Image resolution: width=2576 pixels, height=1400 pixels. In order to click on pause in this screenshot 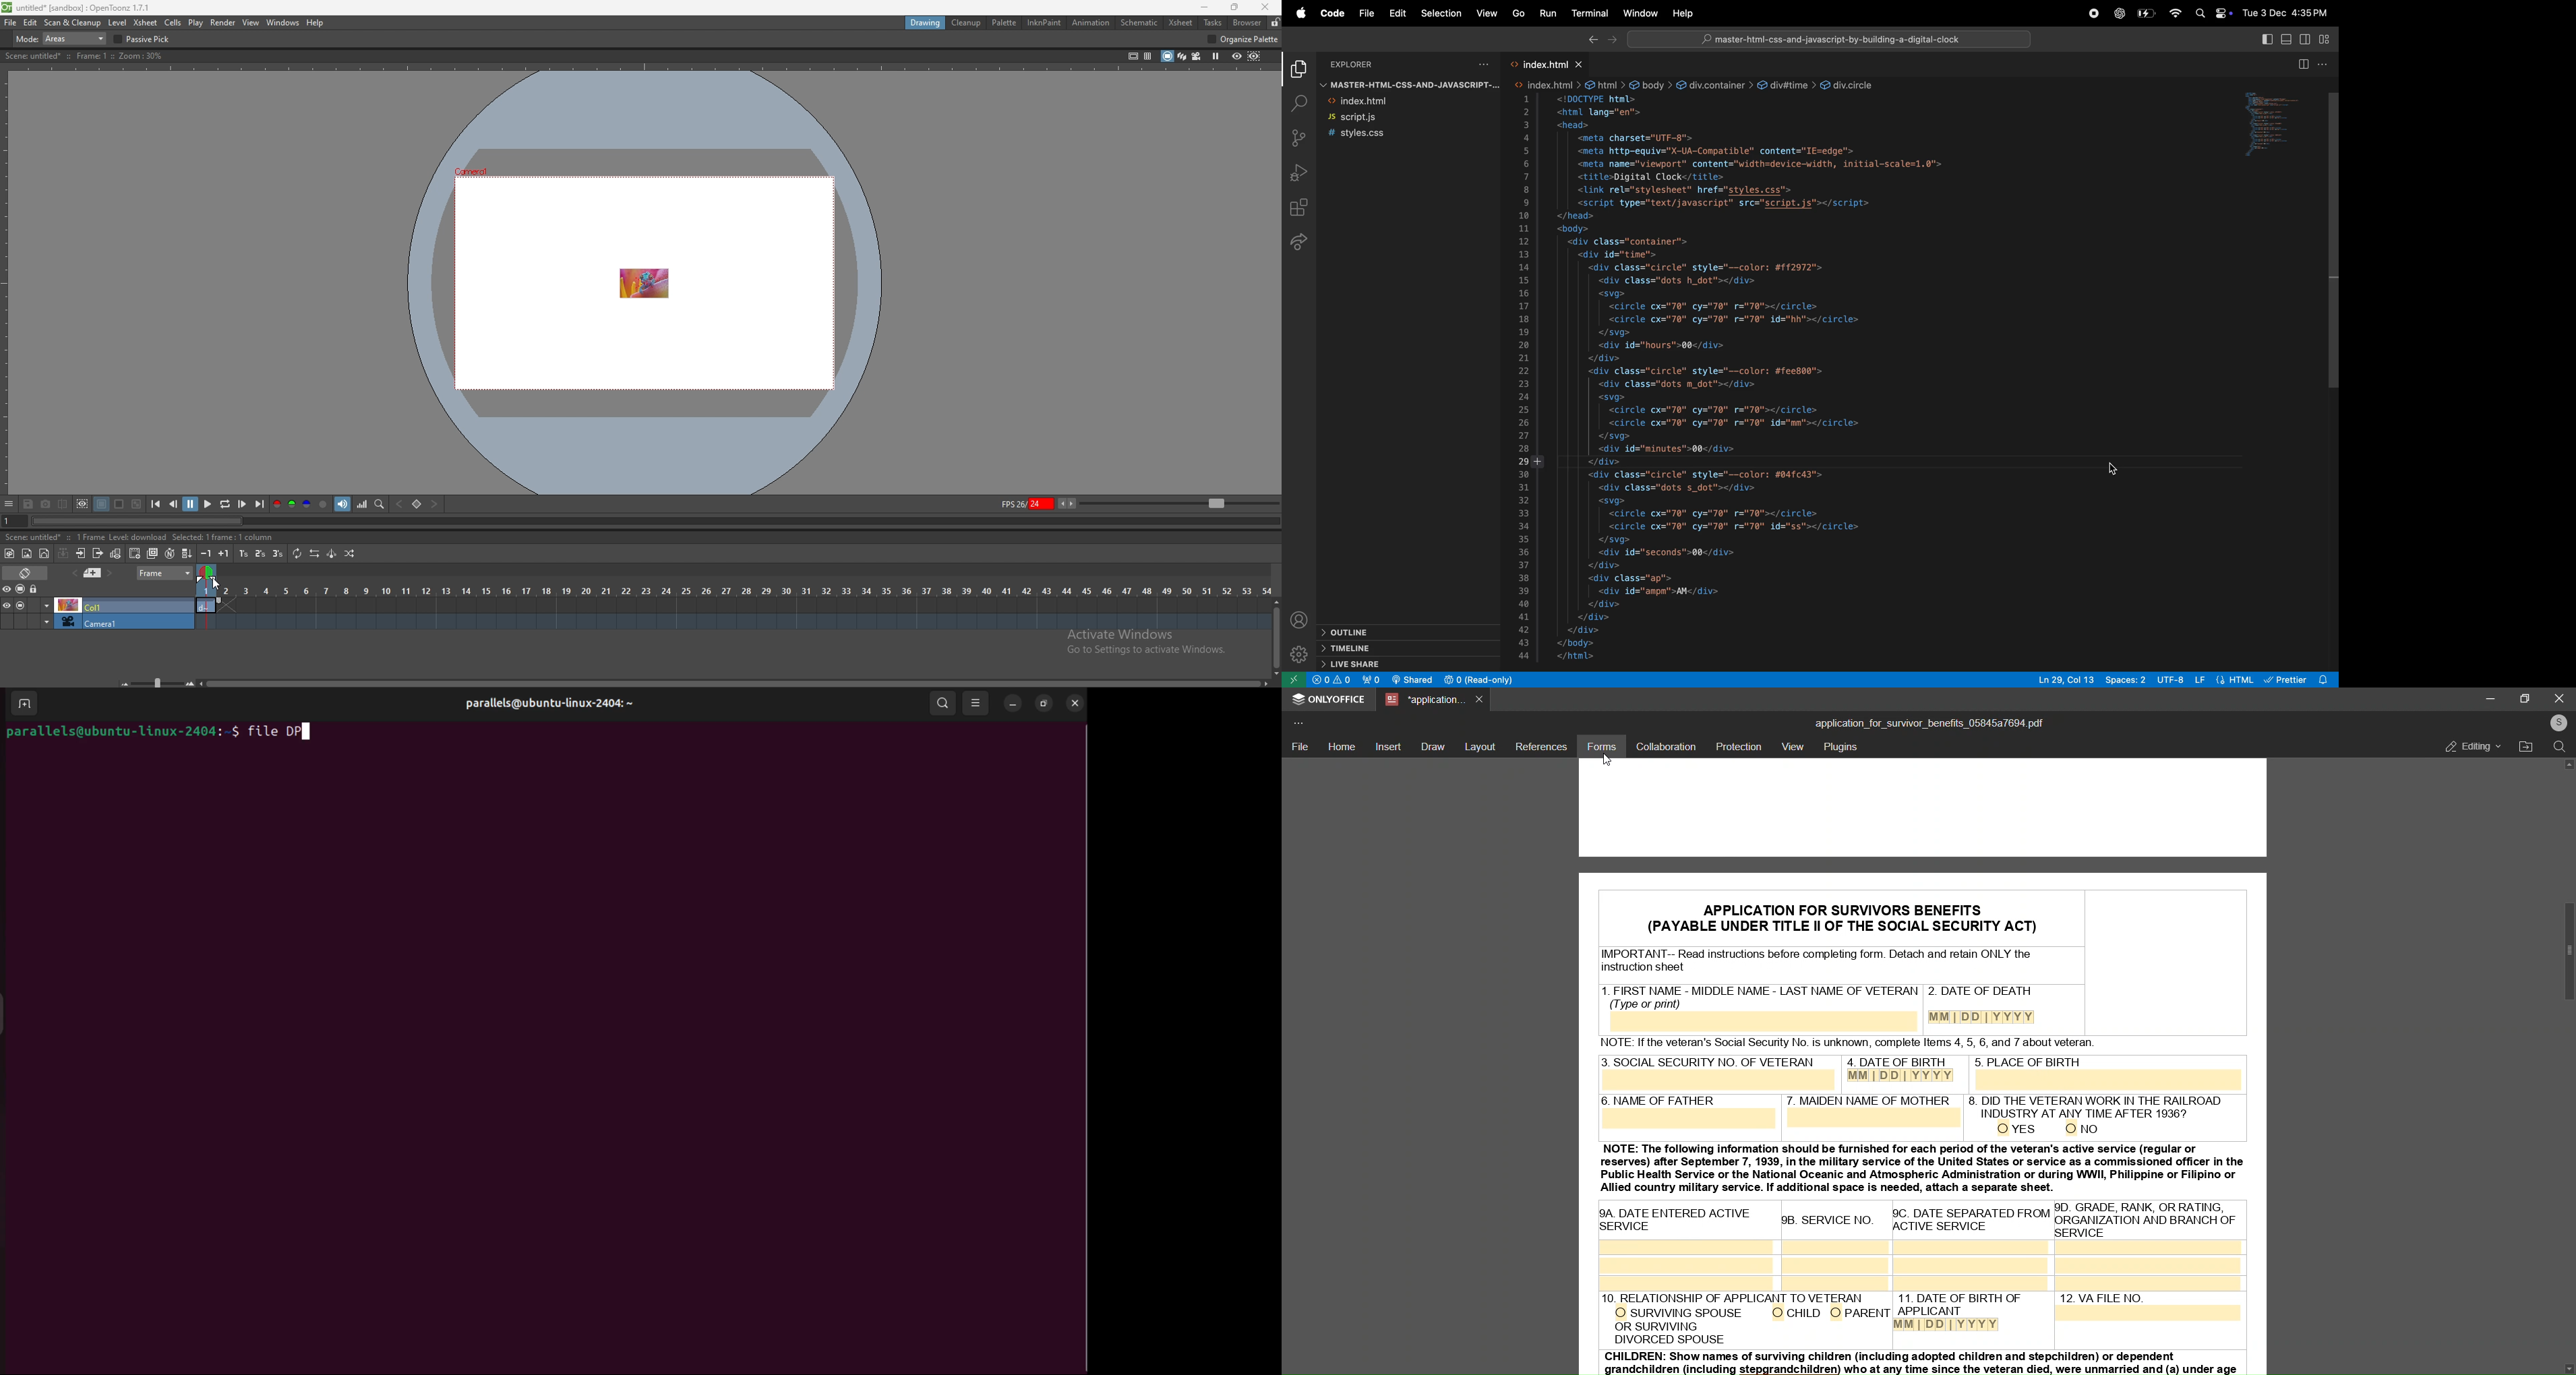, I will do `click(192, 503)`.